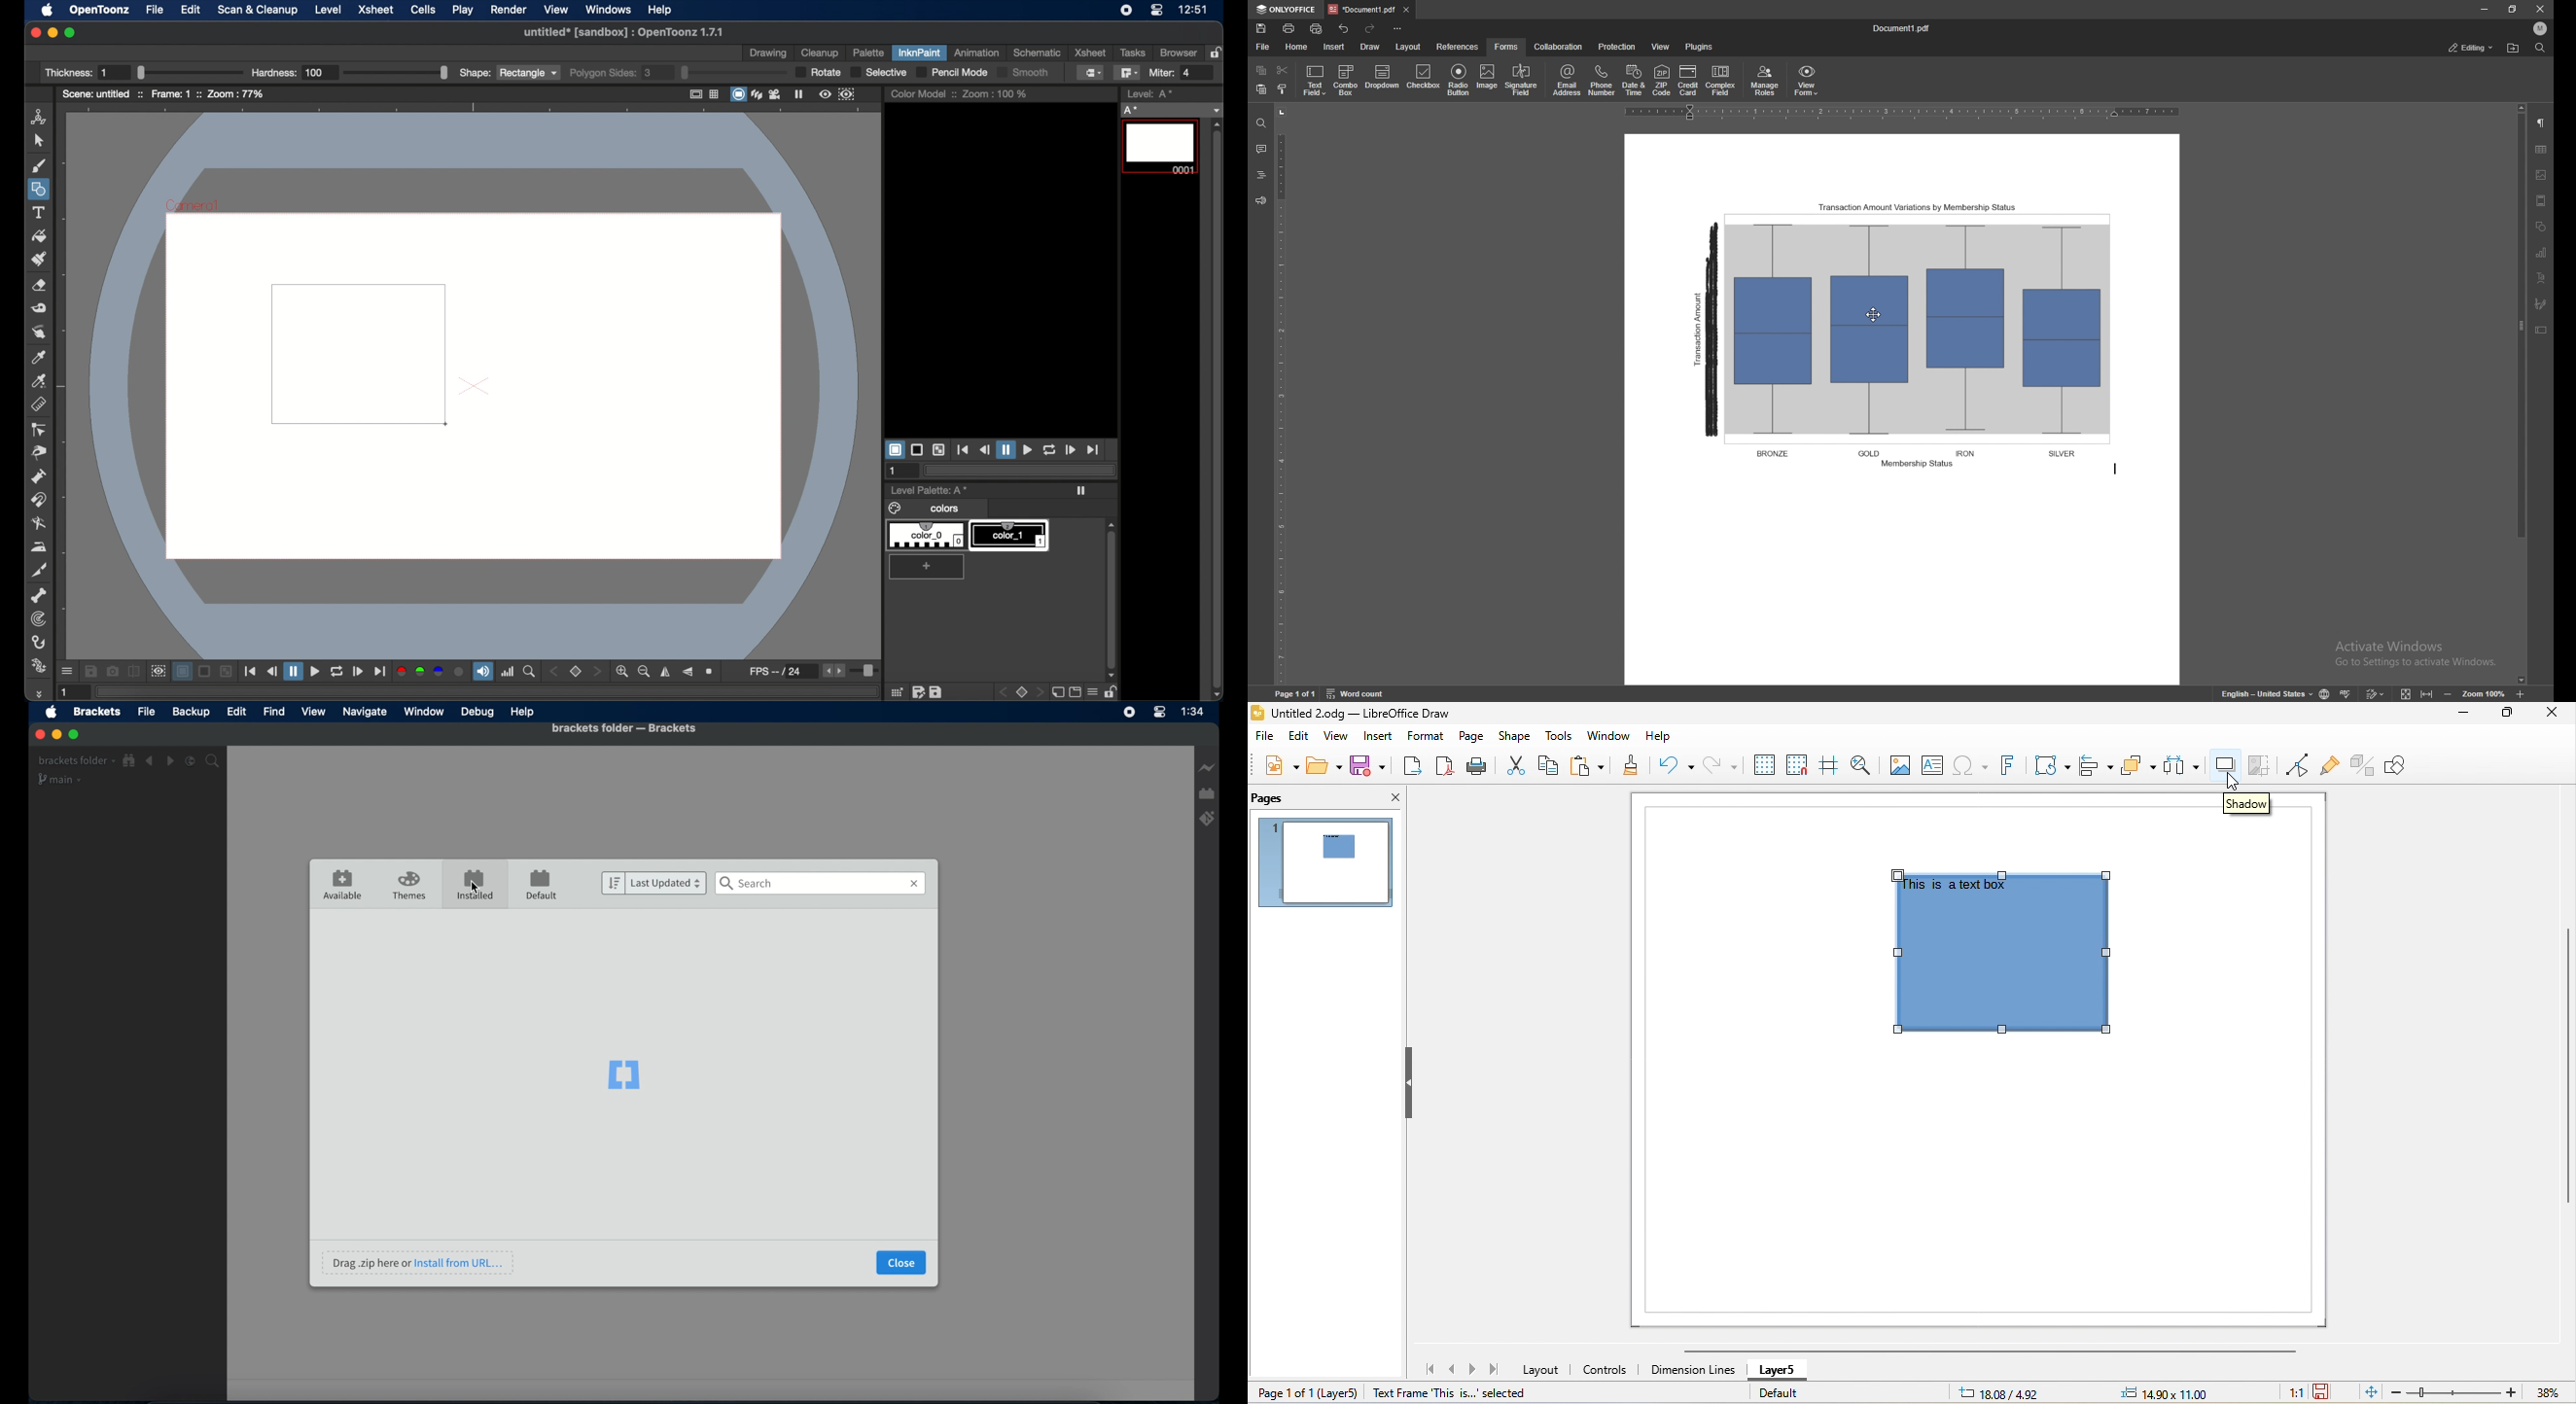 The image size is (2576, 1428). Describe the element at coordinates (523, 713) in the screenshot. I see `Help` at that location.